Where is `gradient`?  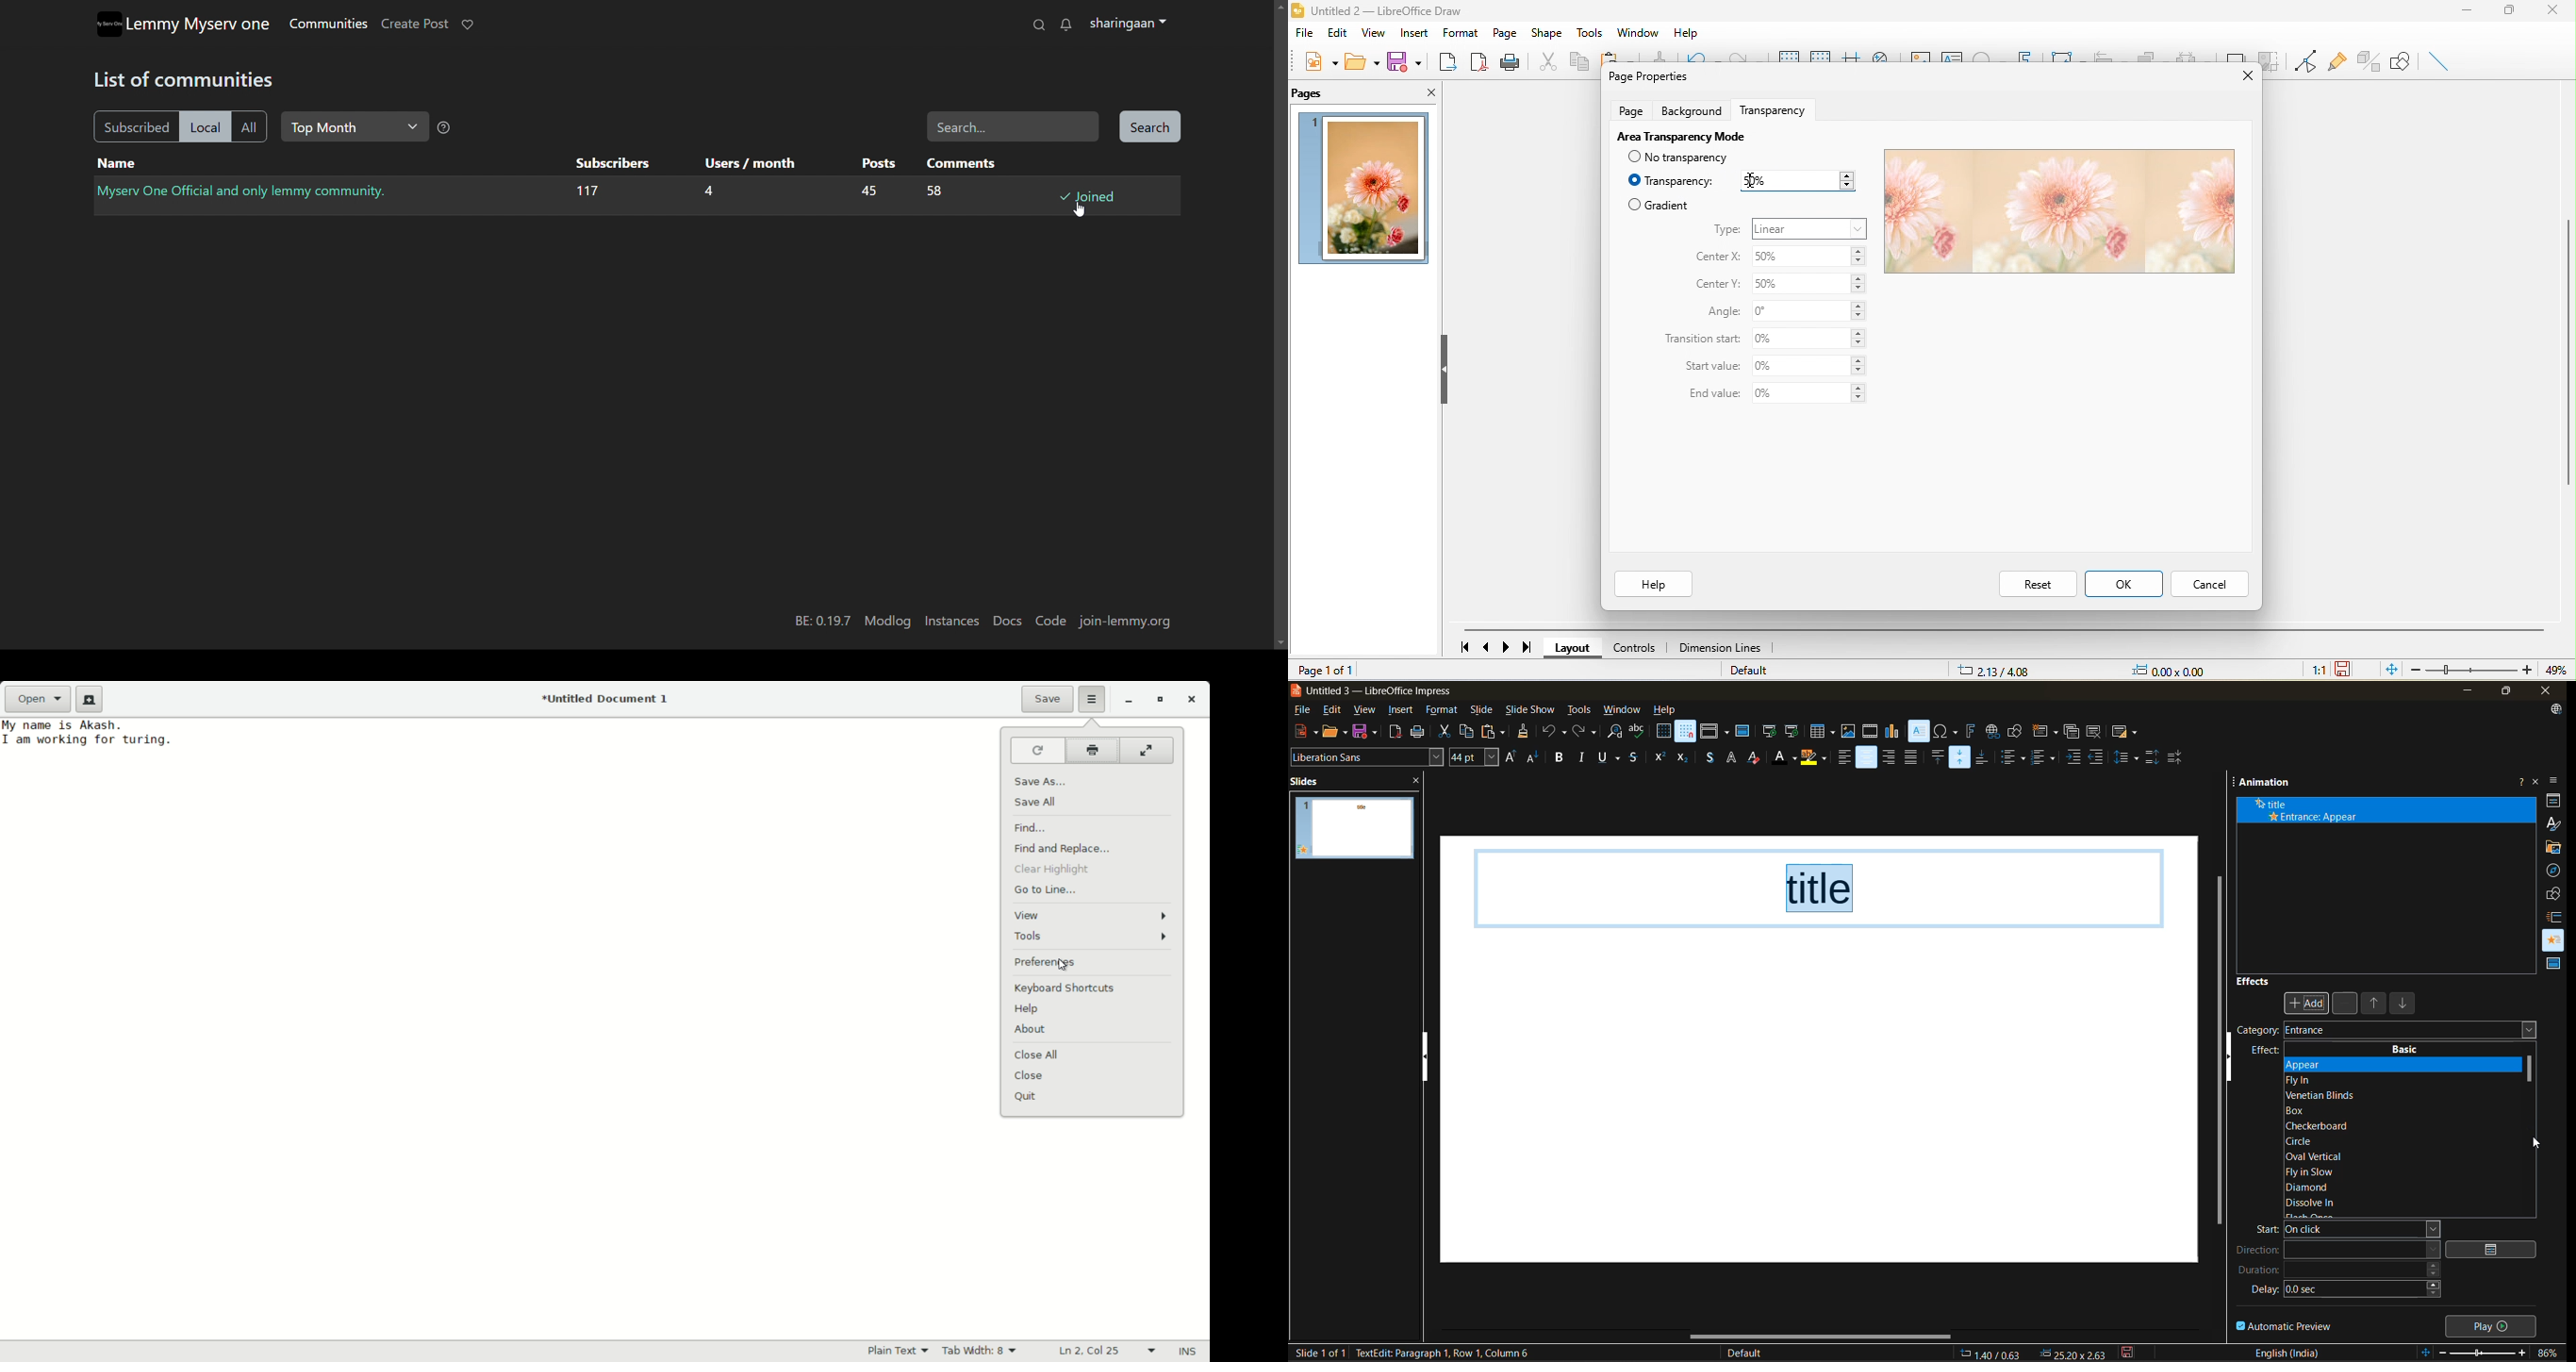 gradient is located at coordinates (1659, 205).